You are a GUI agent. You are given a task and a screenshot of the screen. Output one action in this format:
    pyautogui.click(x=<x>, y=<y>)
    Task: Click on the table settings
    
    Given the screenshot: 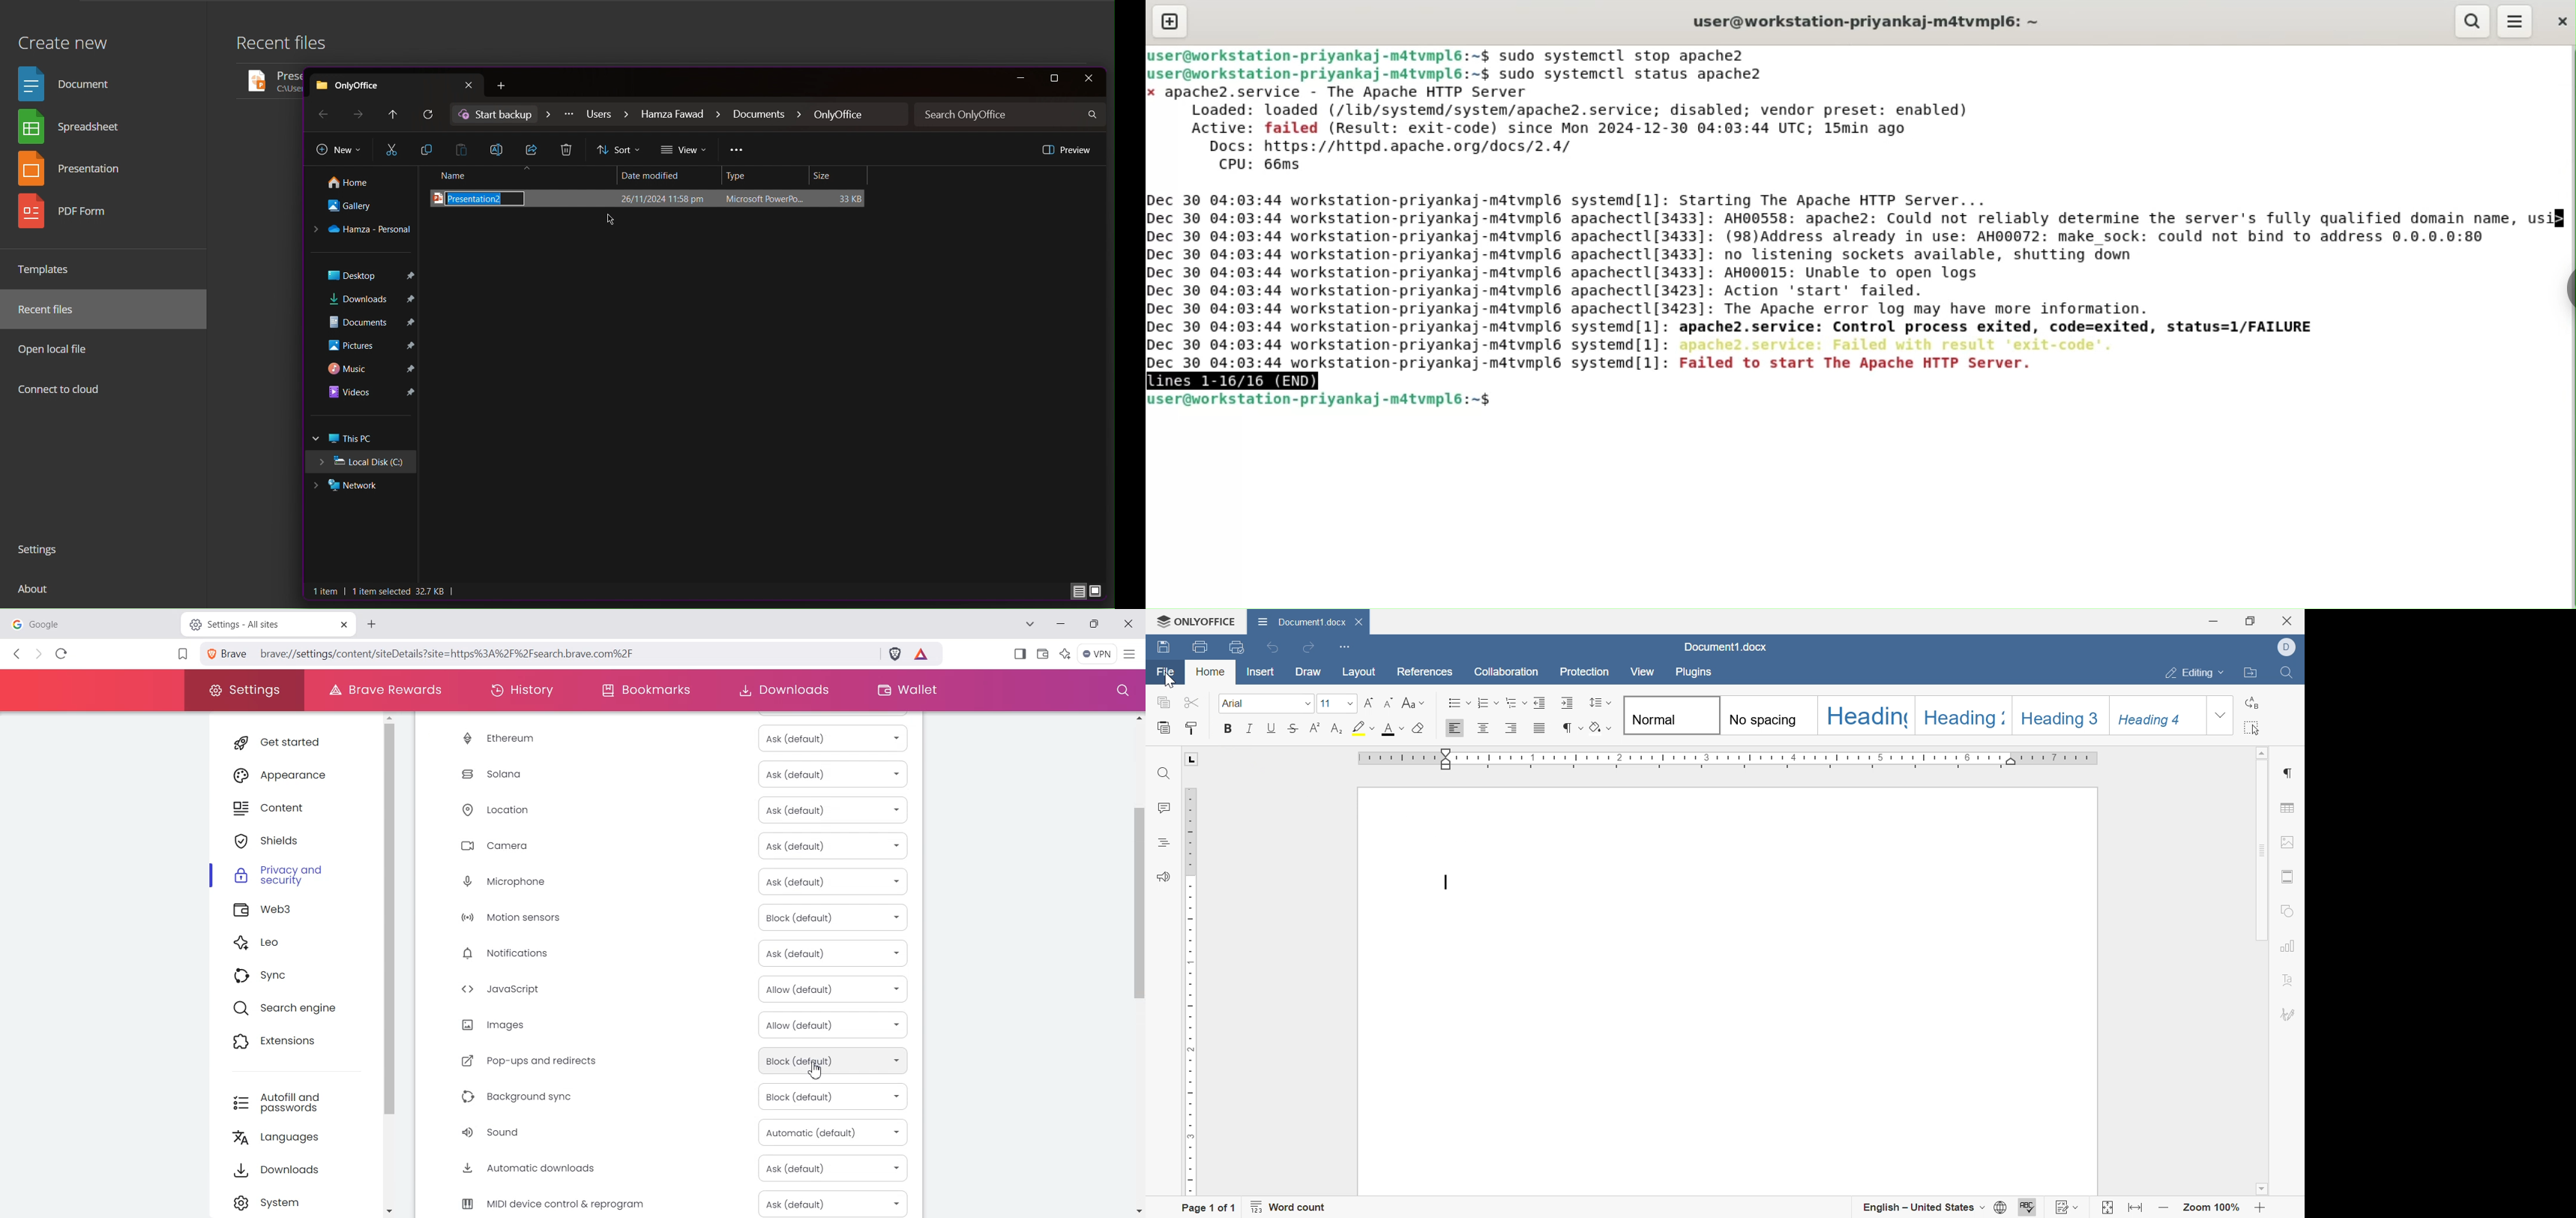 What is the action you would take?
    pyautogui.click(x=2290, y=810)
    